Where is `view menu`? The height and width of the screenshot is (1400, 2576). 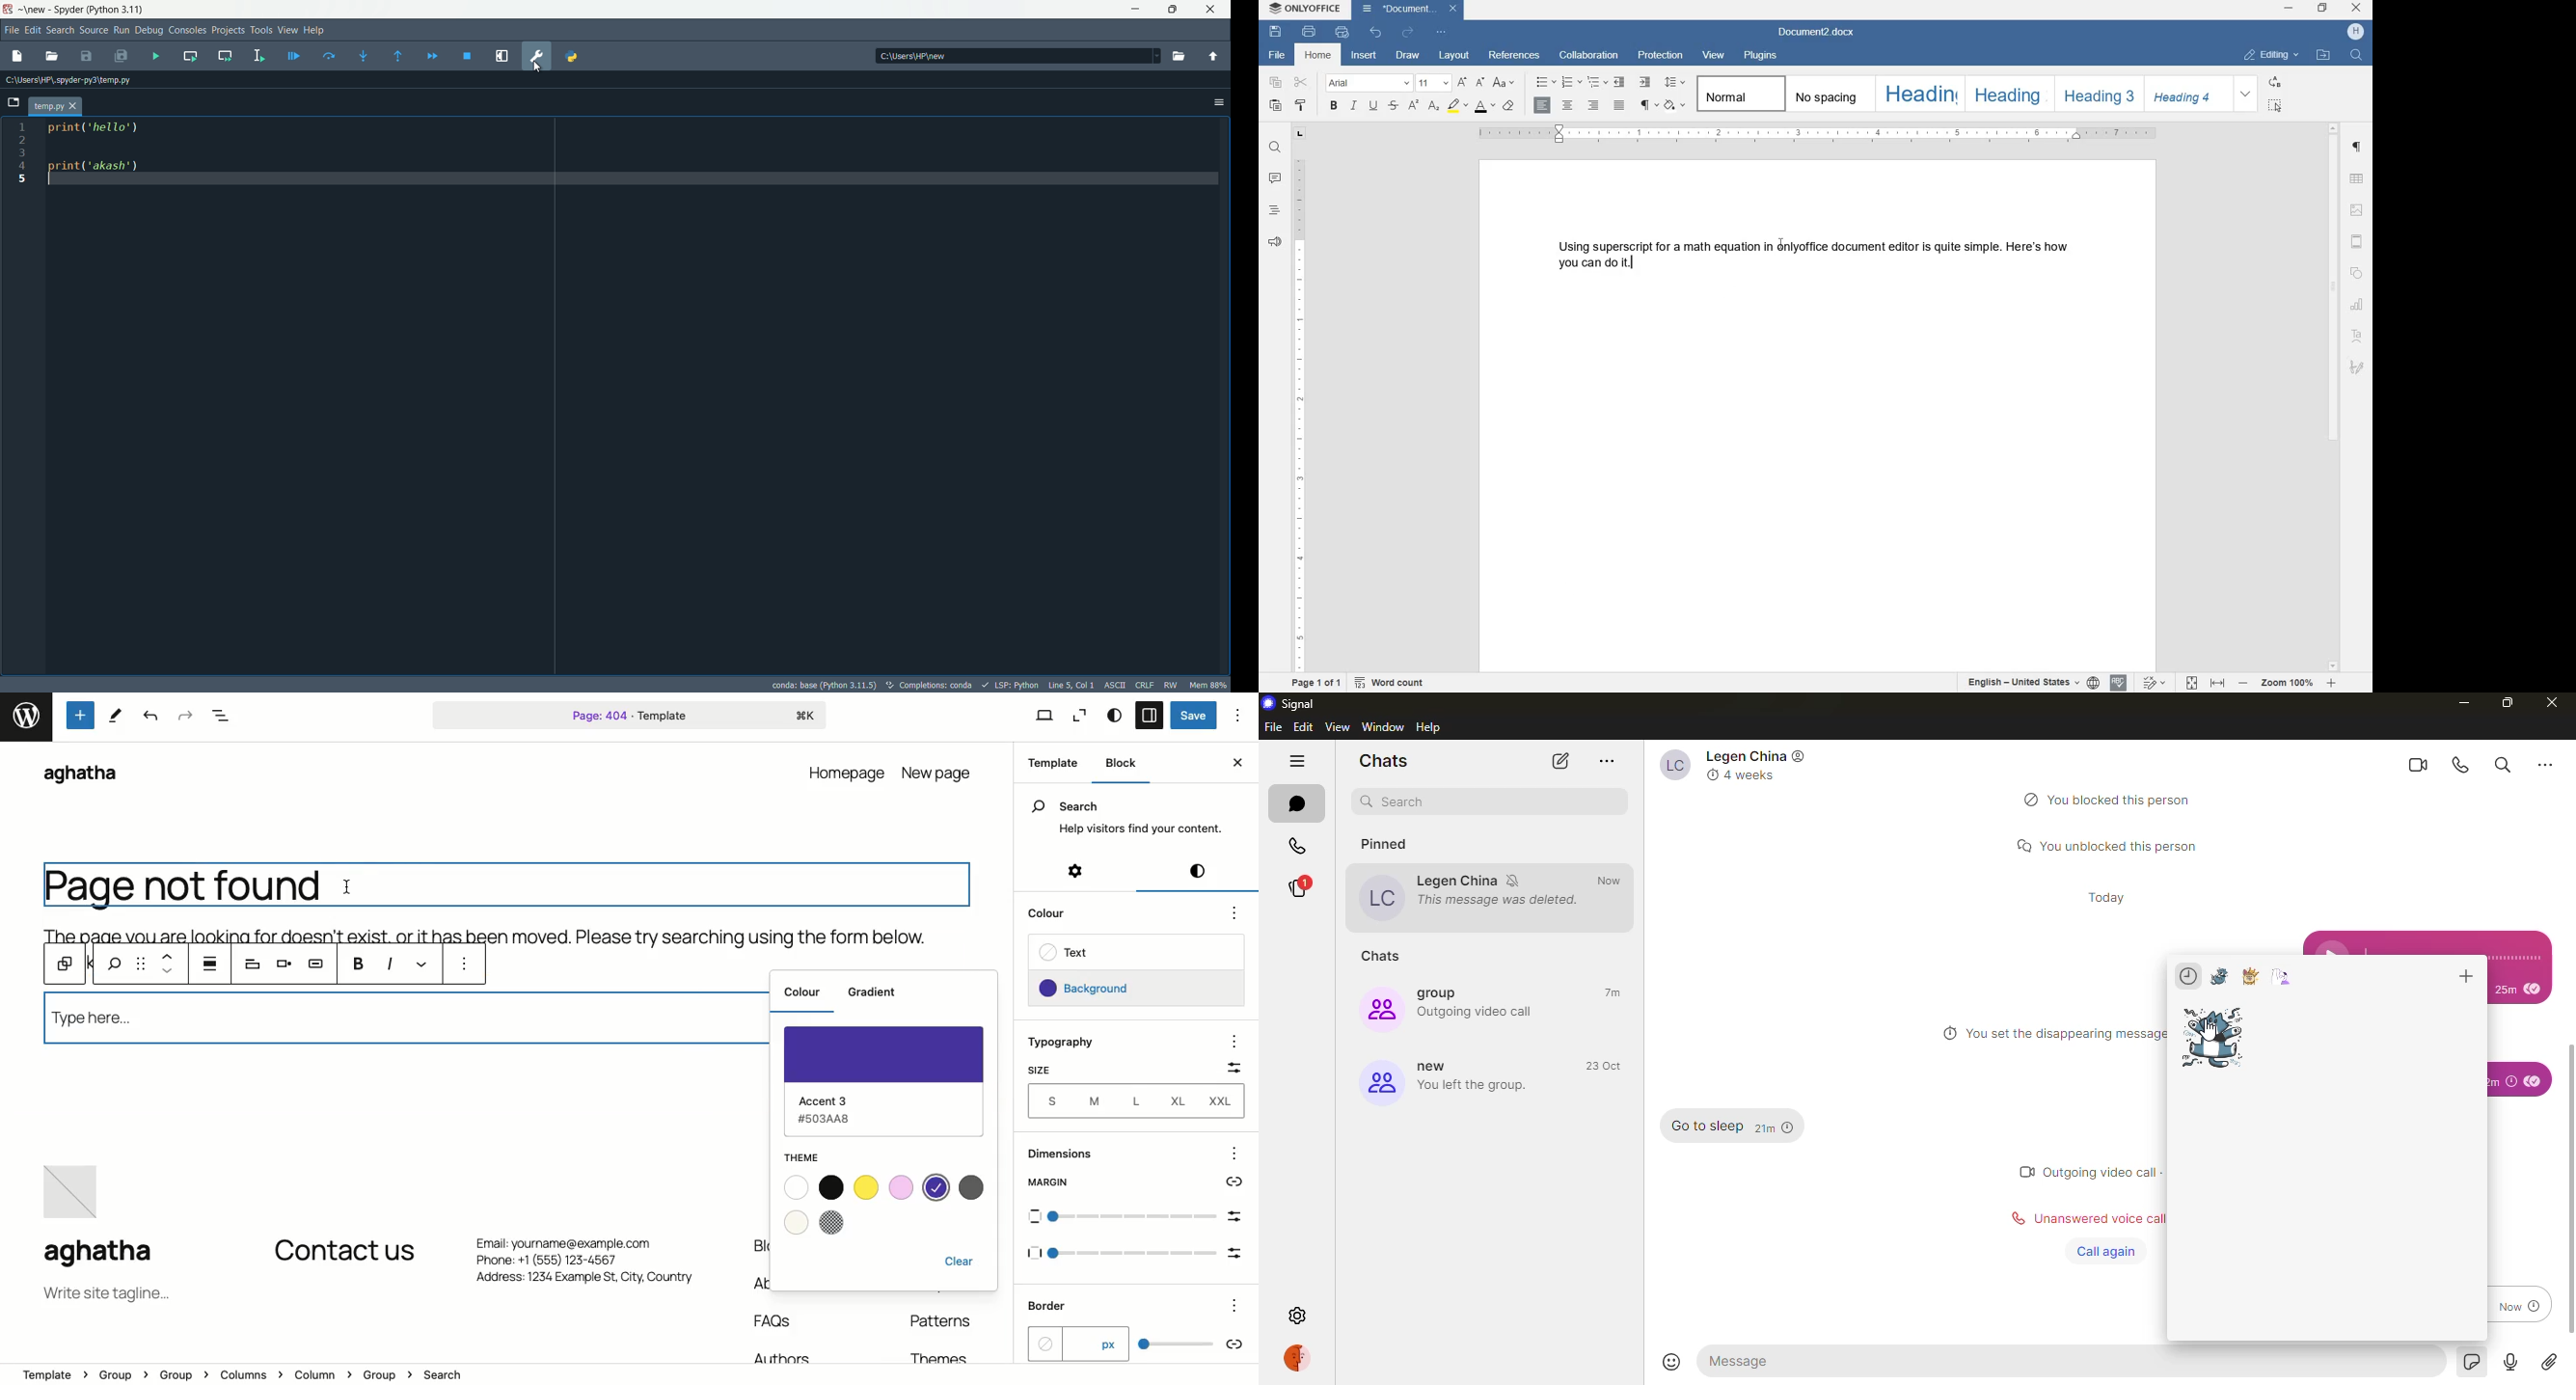 view menu is located at coordinates (289, 31).